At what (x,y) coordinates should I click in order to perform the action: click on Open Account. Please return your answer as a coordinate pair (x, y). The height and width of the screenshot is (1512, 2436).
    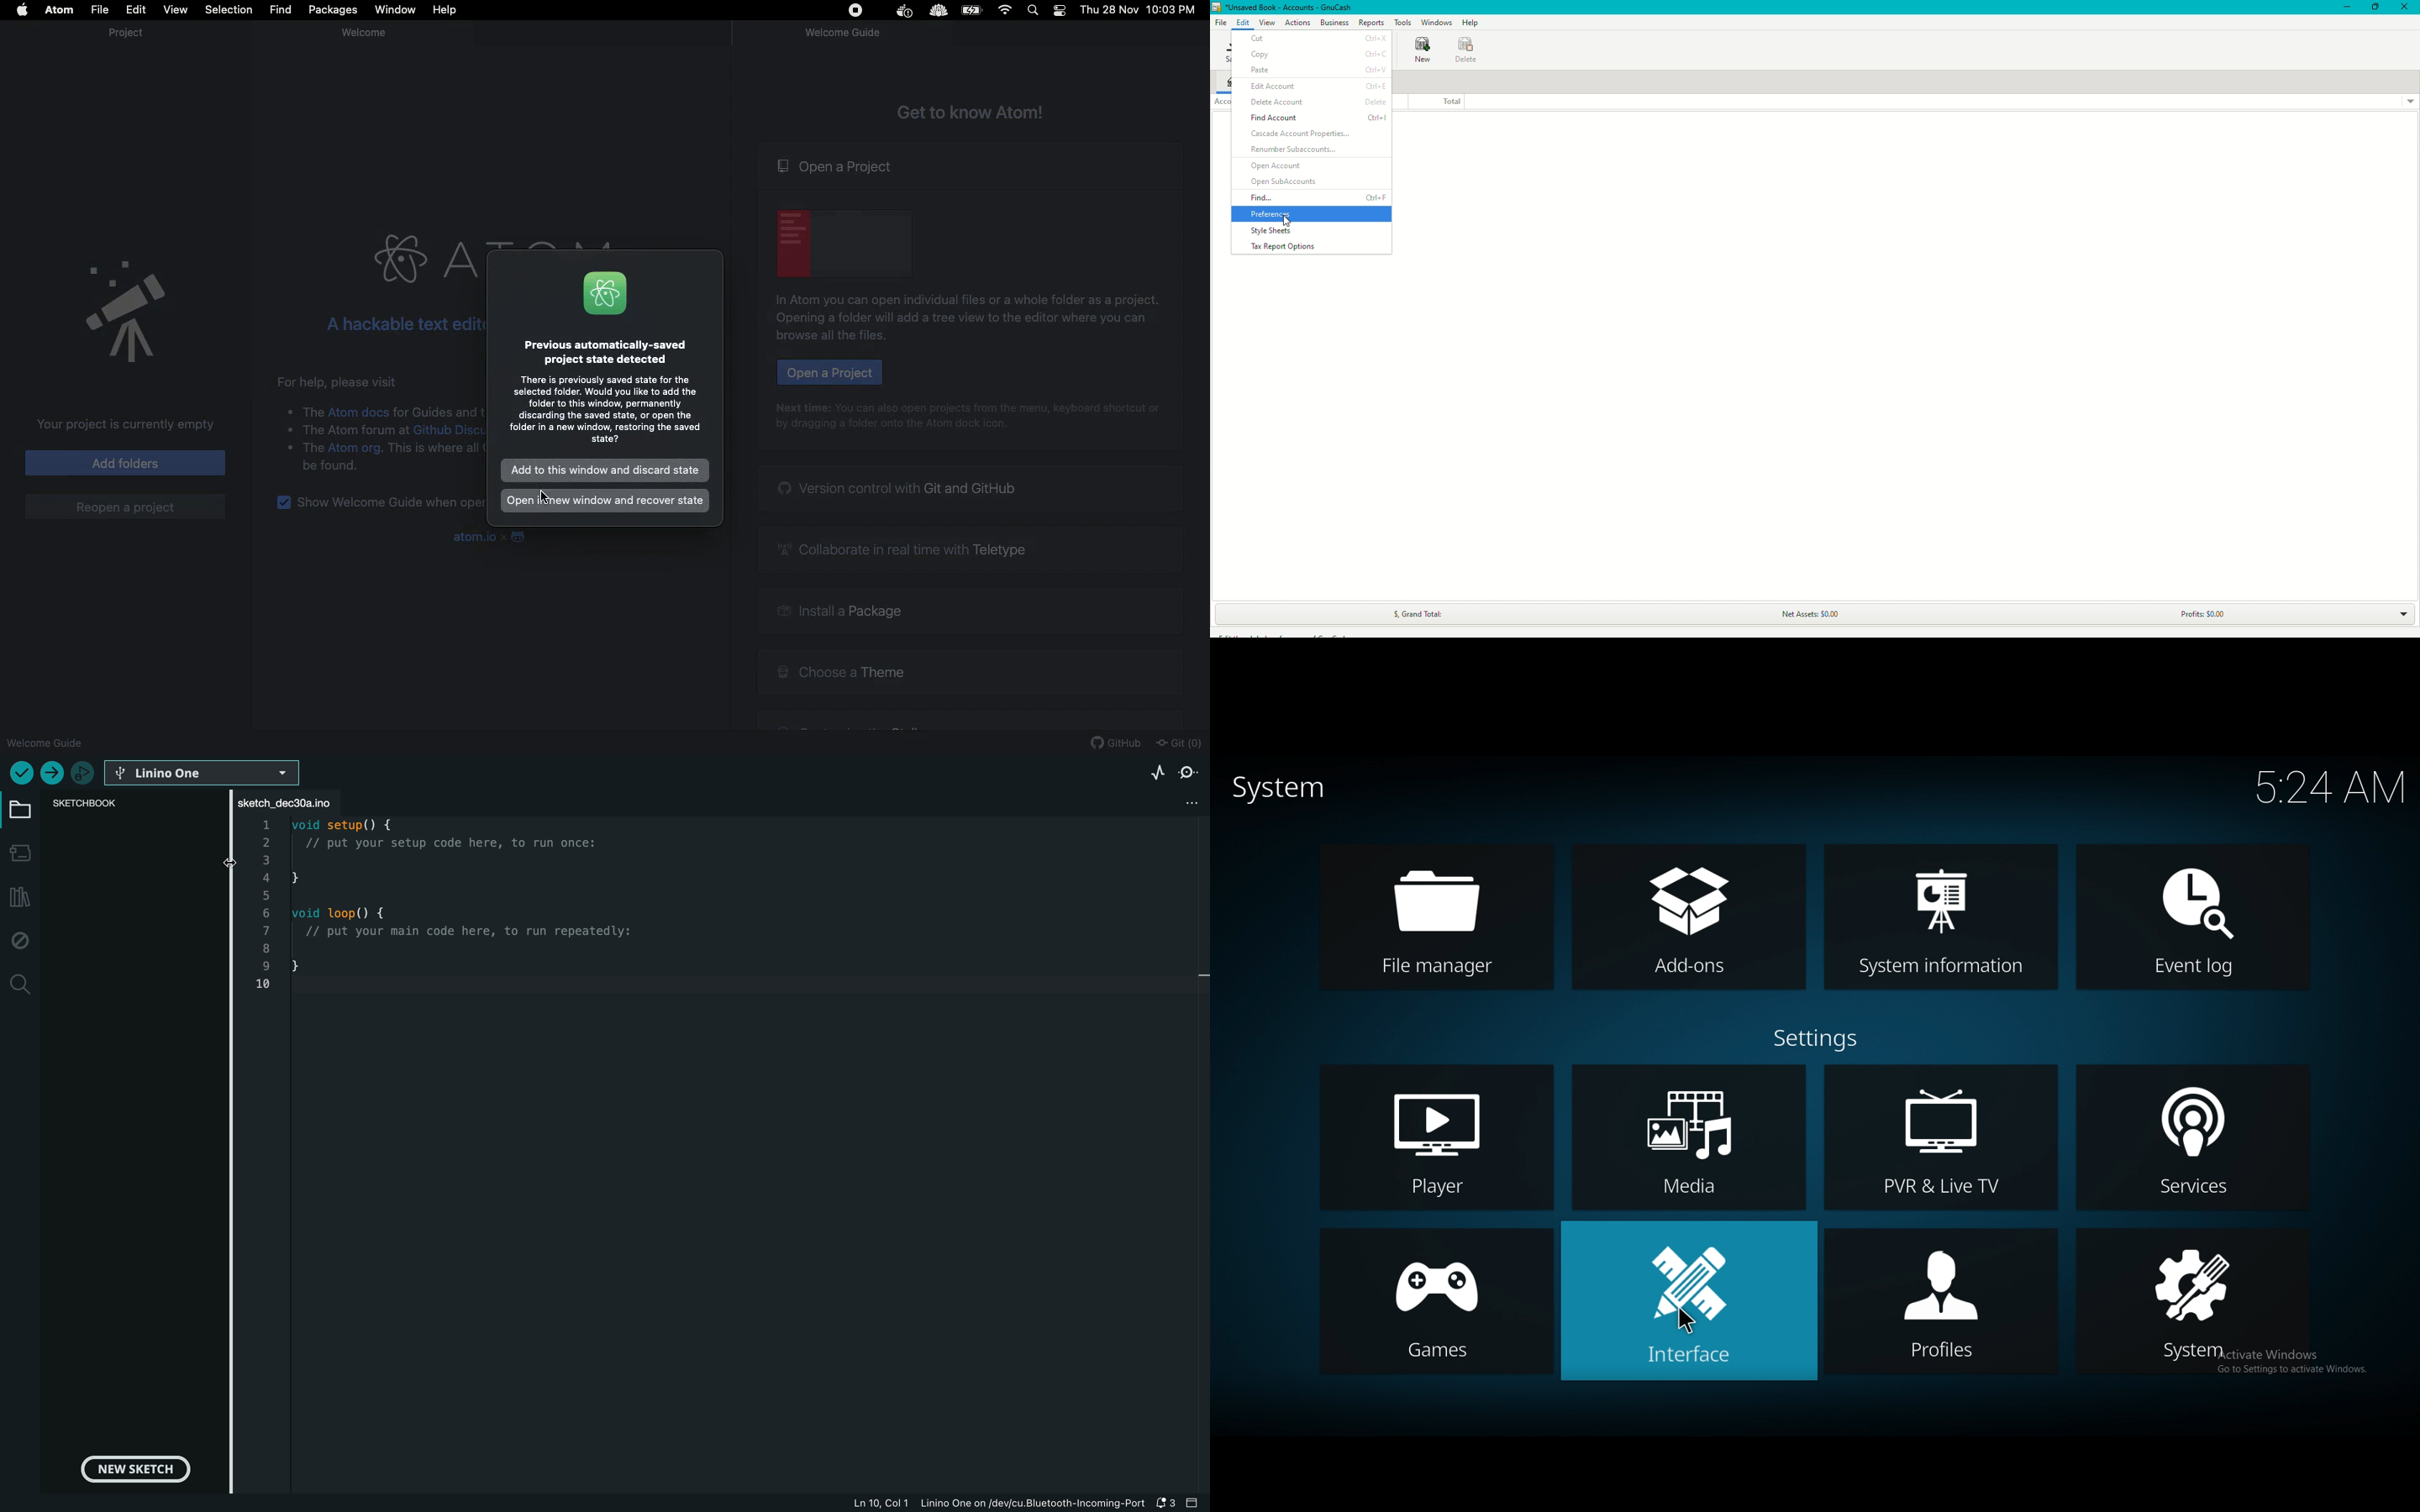
    Looking at the image, I should click on (1278, 167).